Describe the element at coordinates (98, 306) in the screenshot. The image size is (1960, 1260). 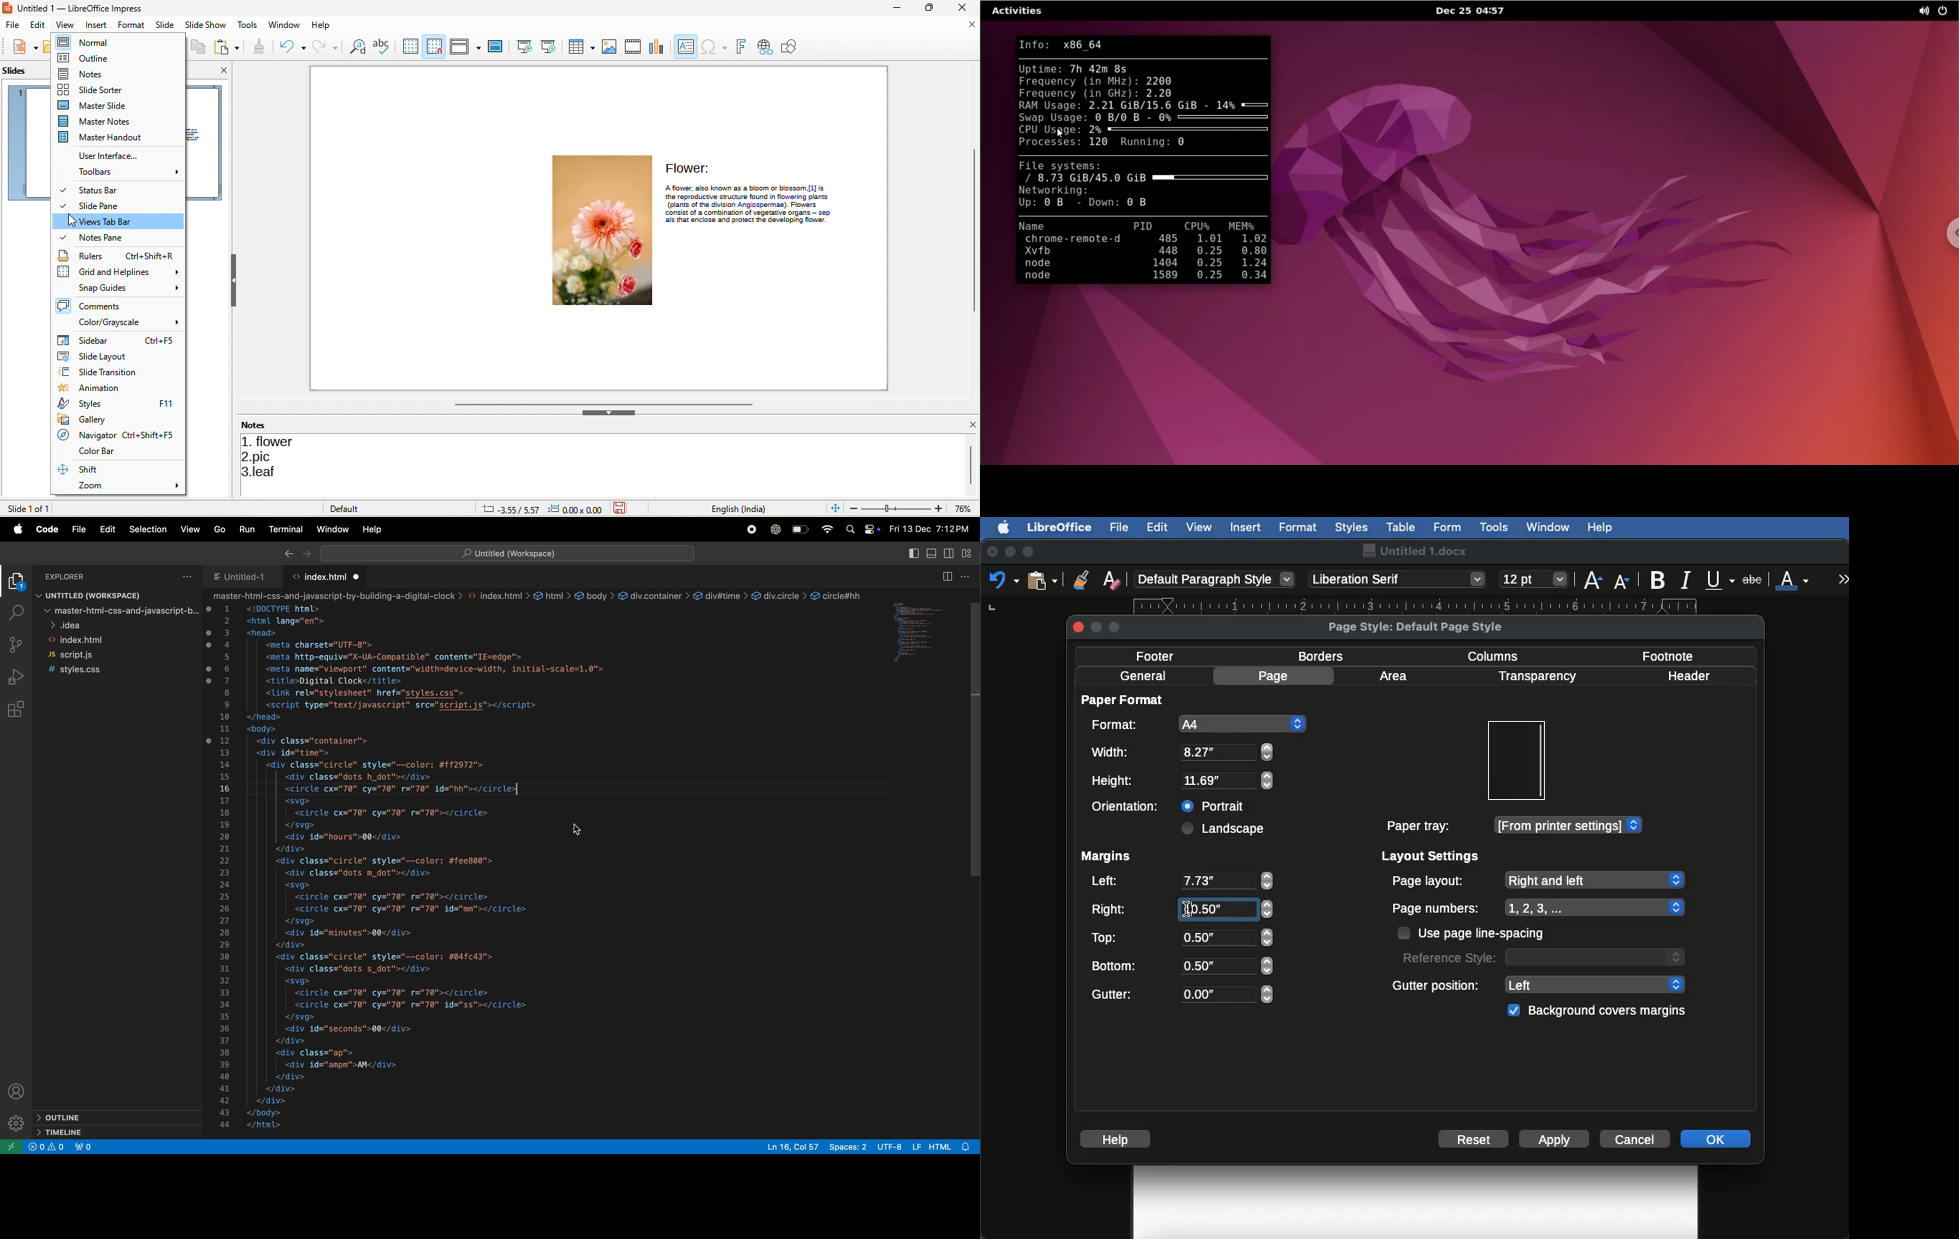
I see `comments` at that location.